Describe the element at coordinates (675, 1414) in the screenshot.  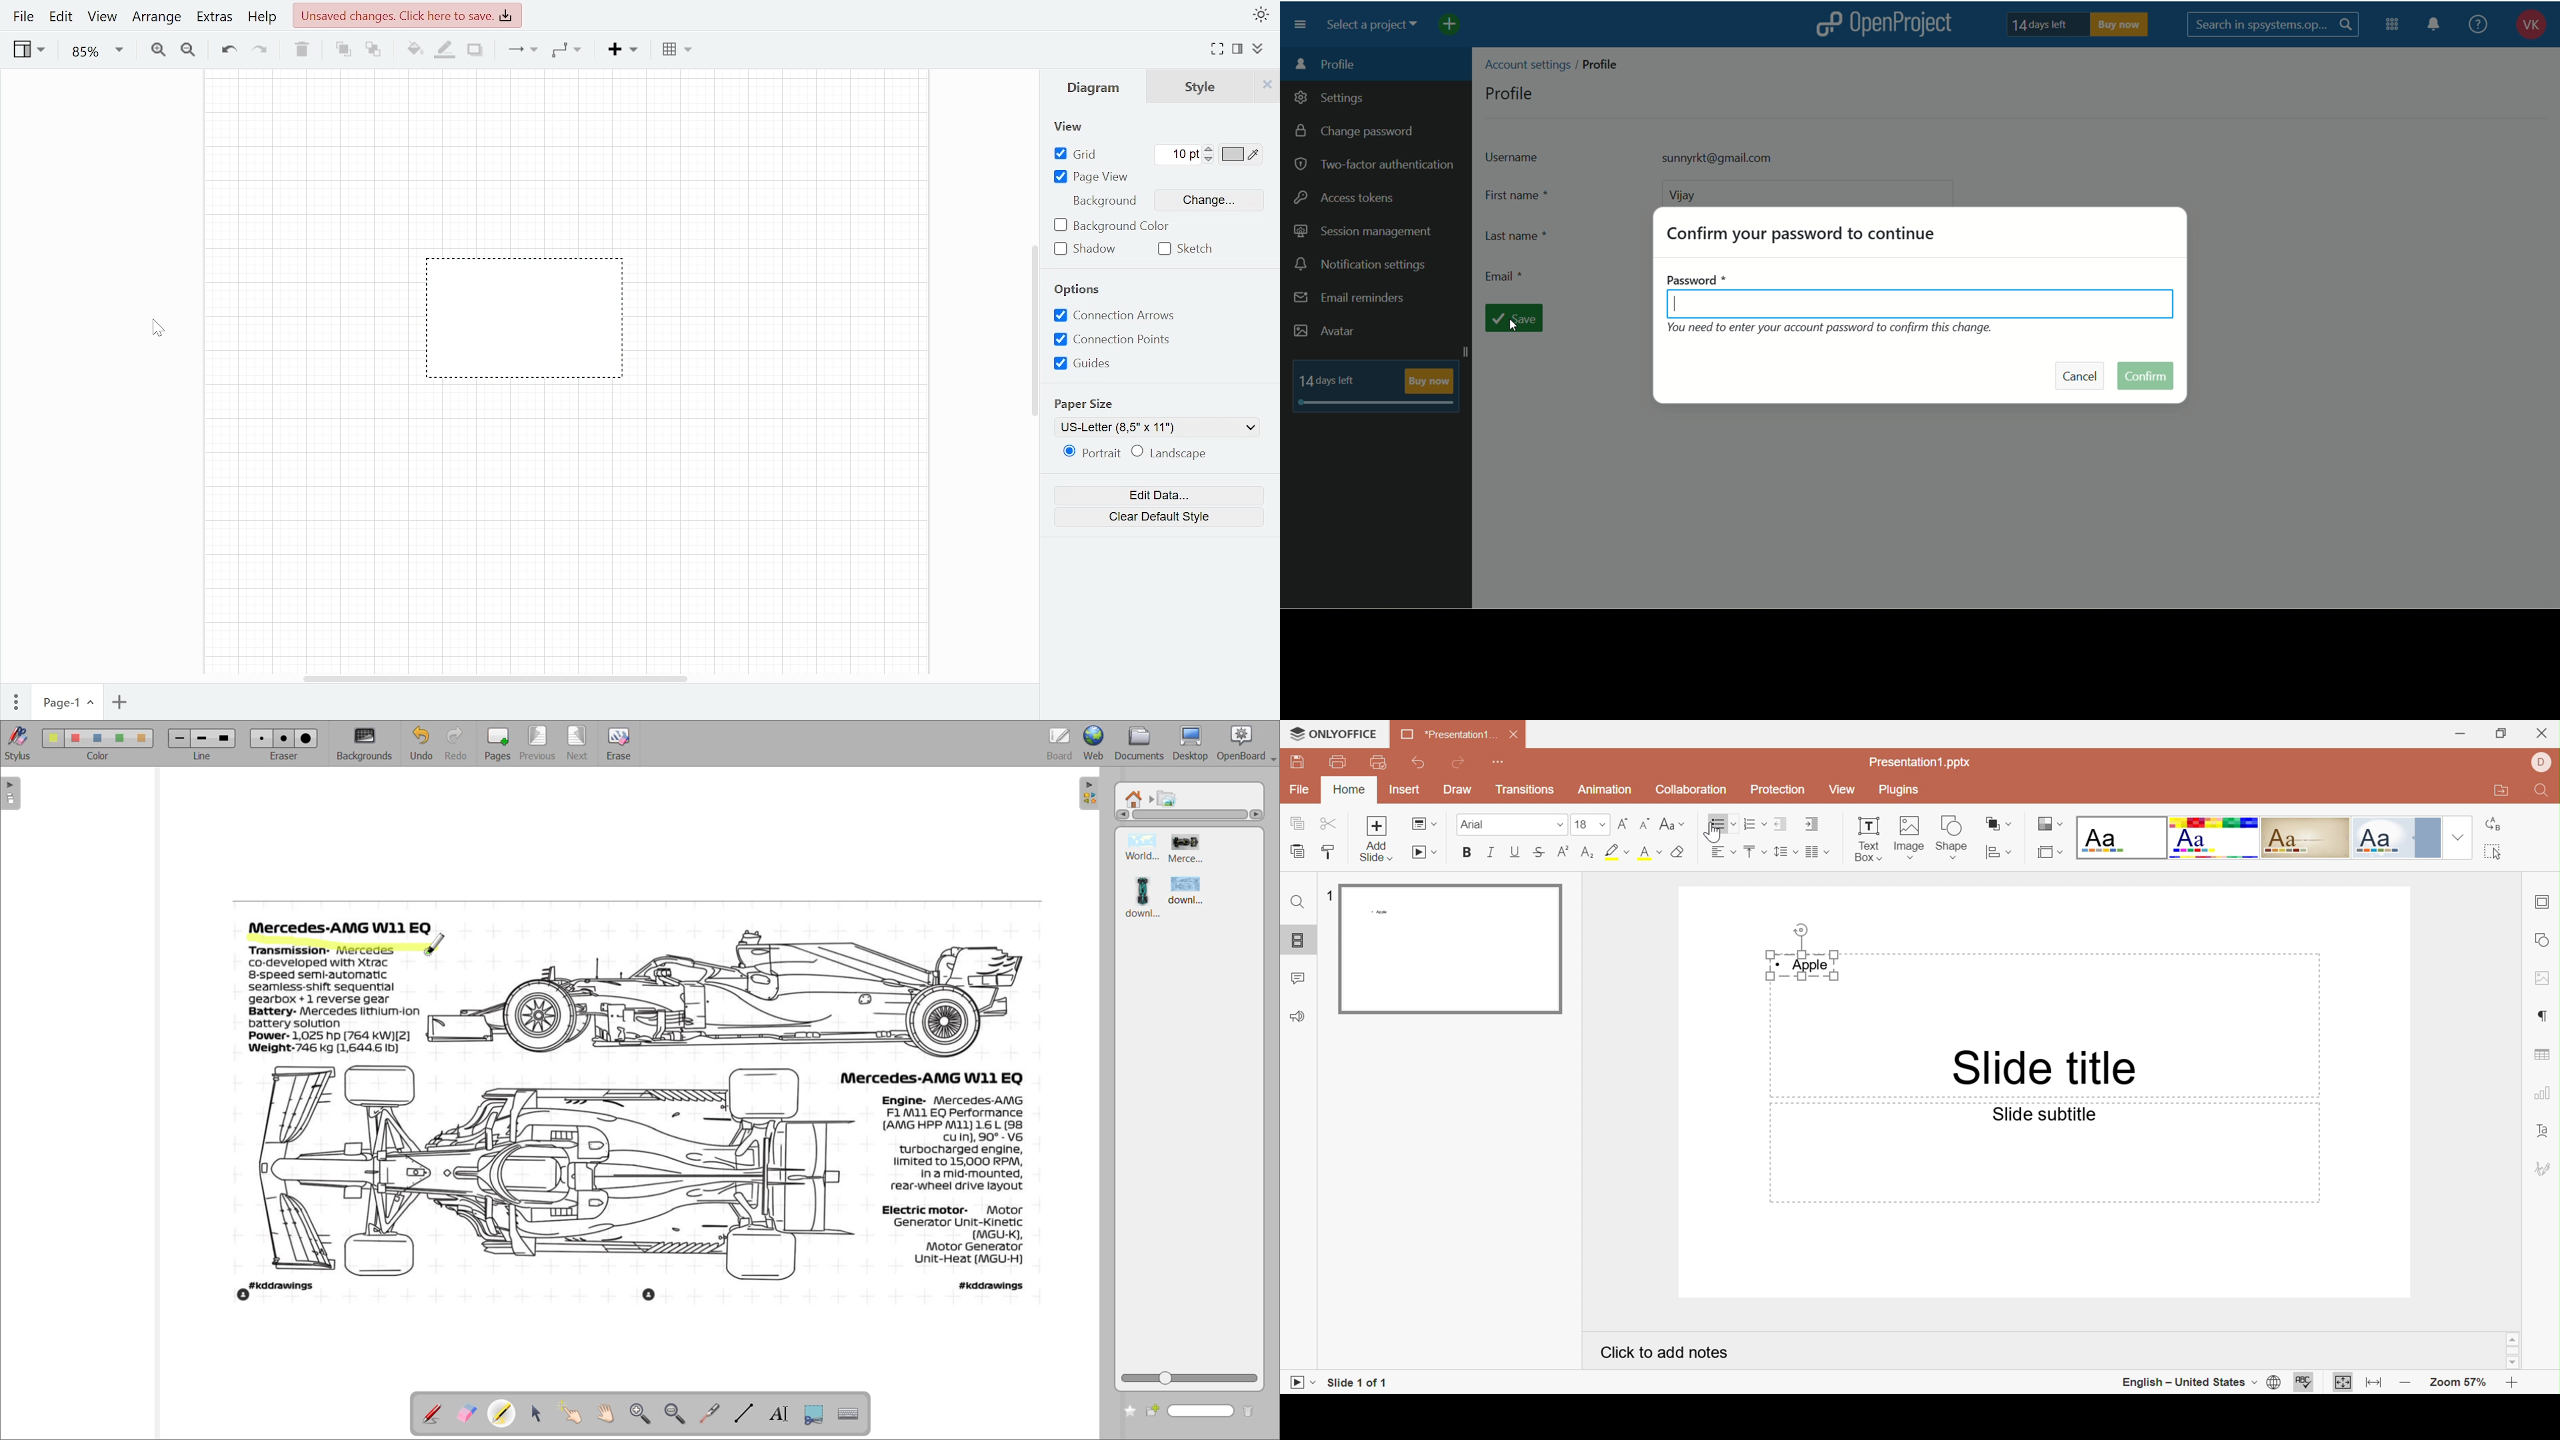
I see `zoom out` at that location.